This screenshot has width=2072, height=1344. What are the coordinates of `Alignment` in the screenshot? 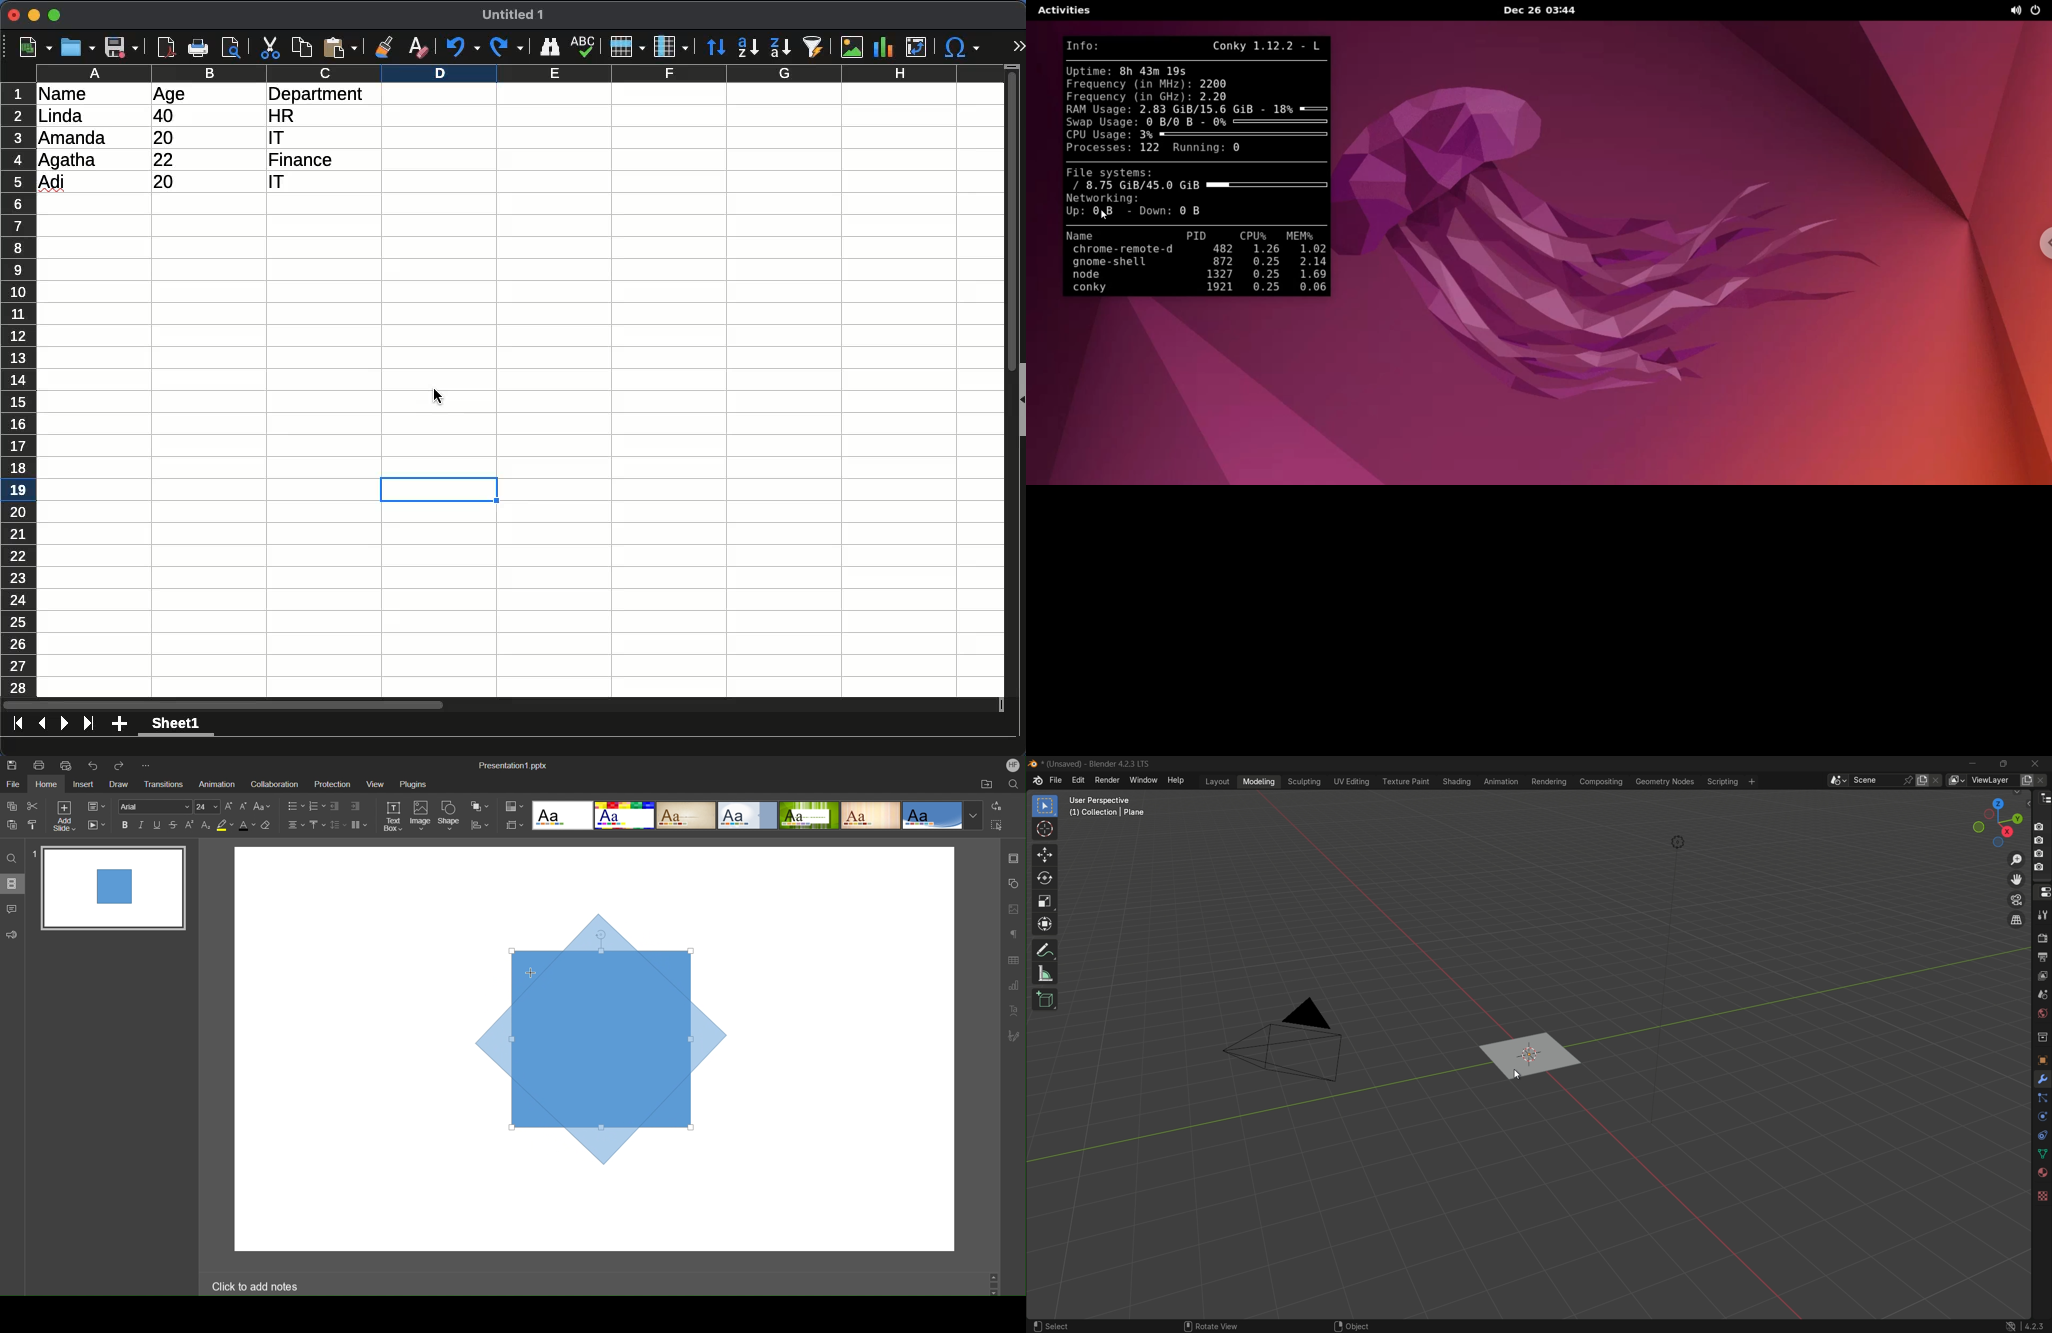 It's located at (296, 825).